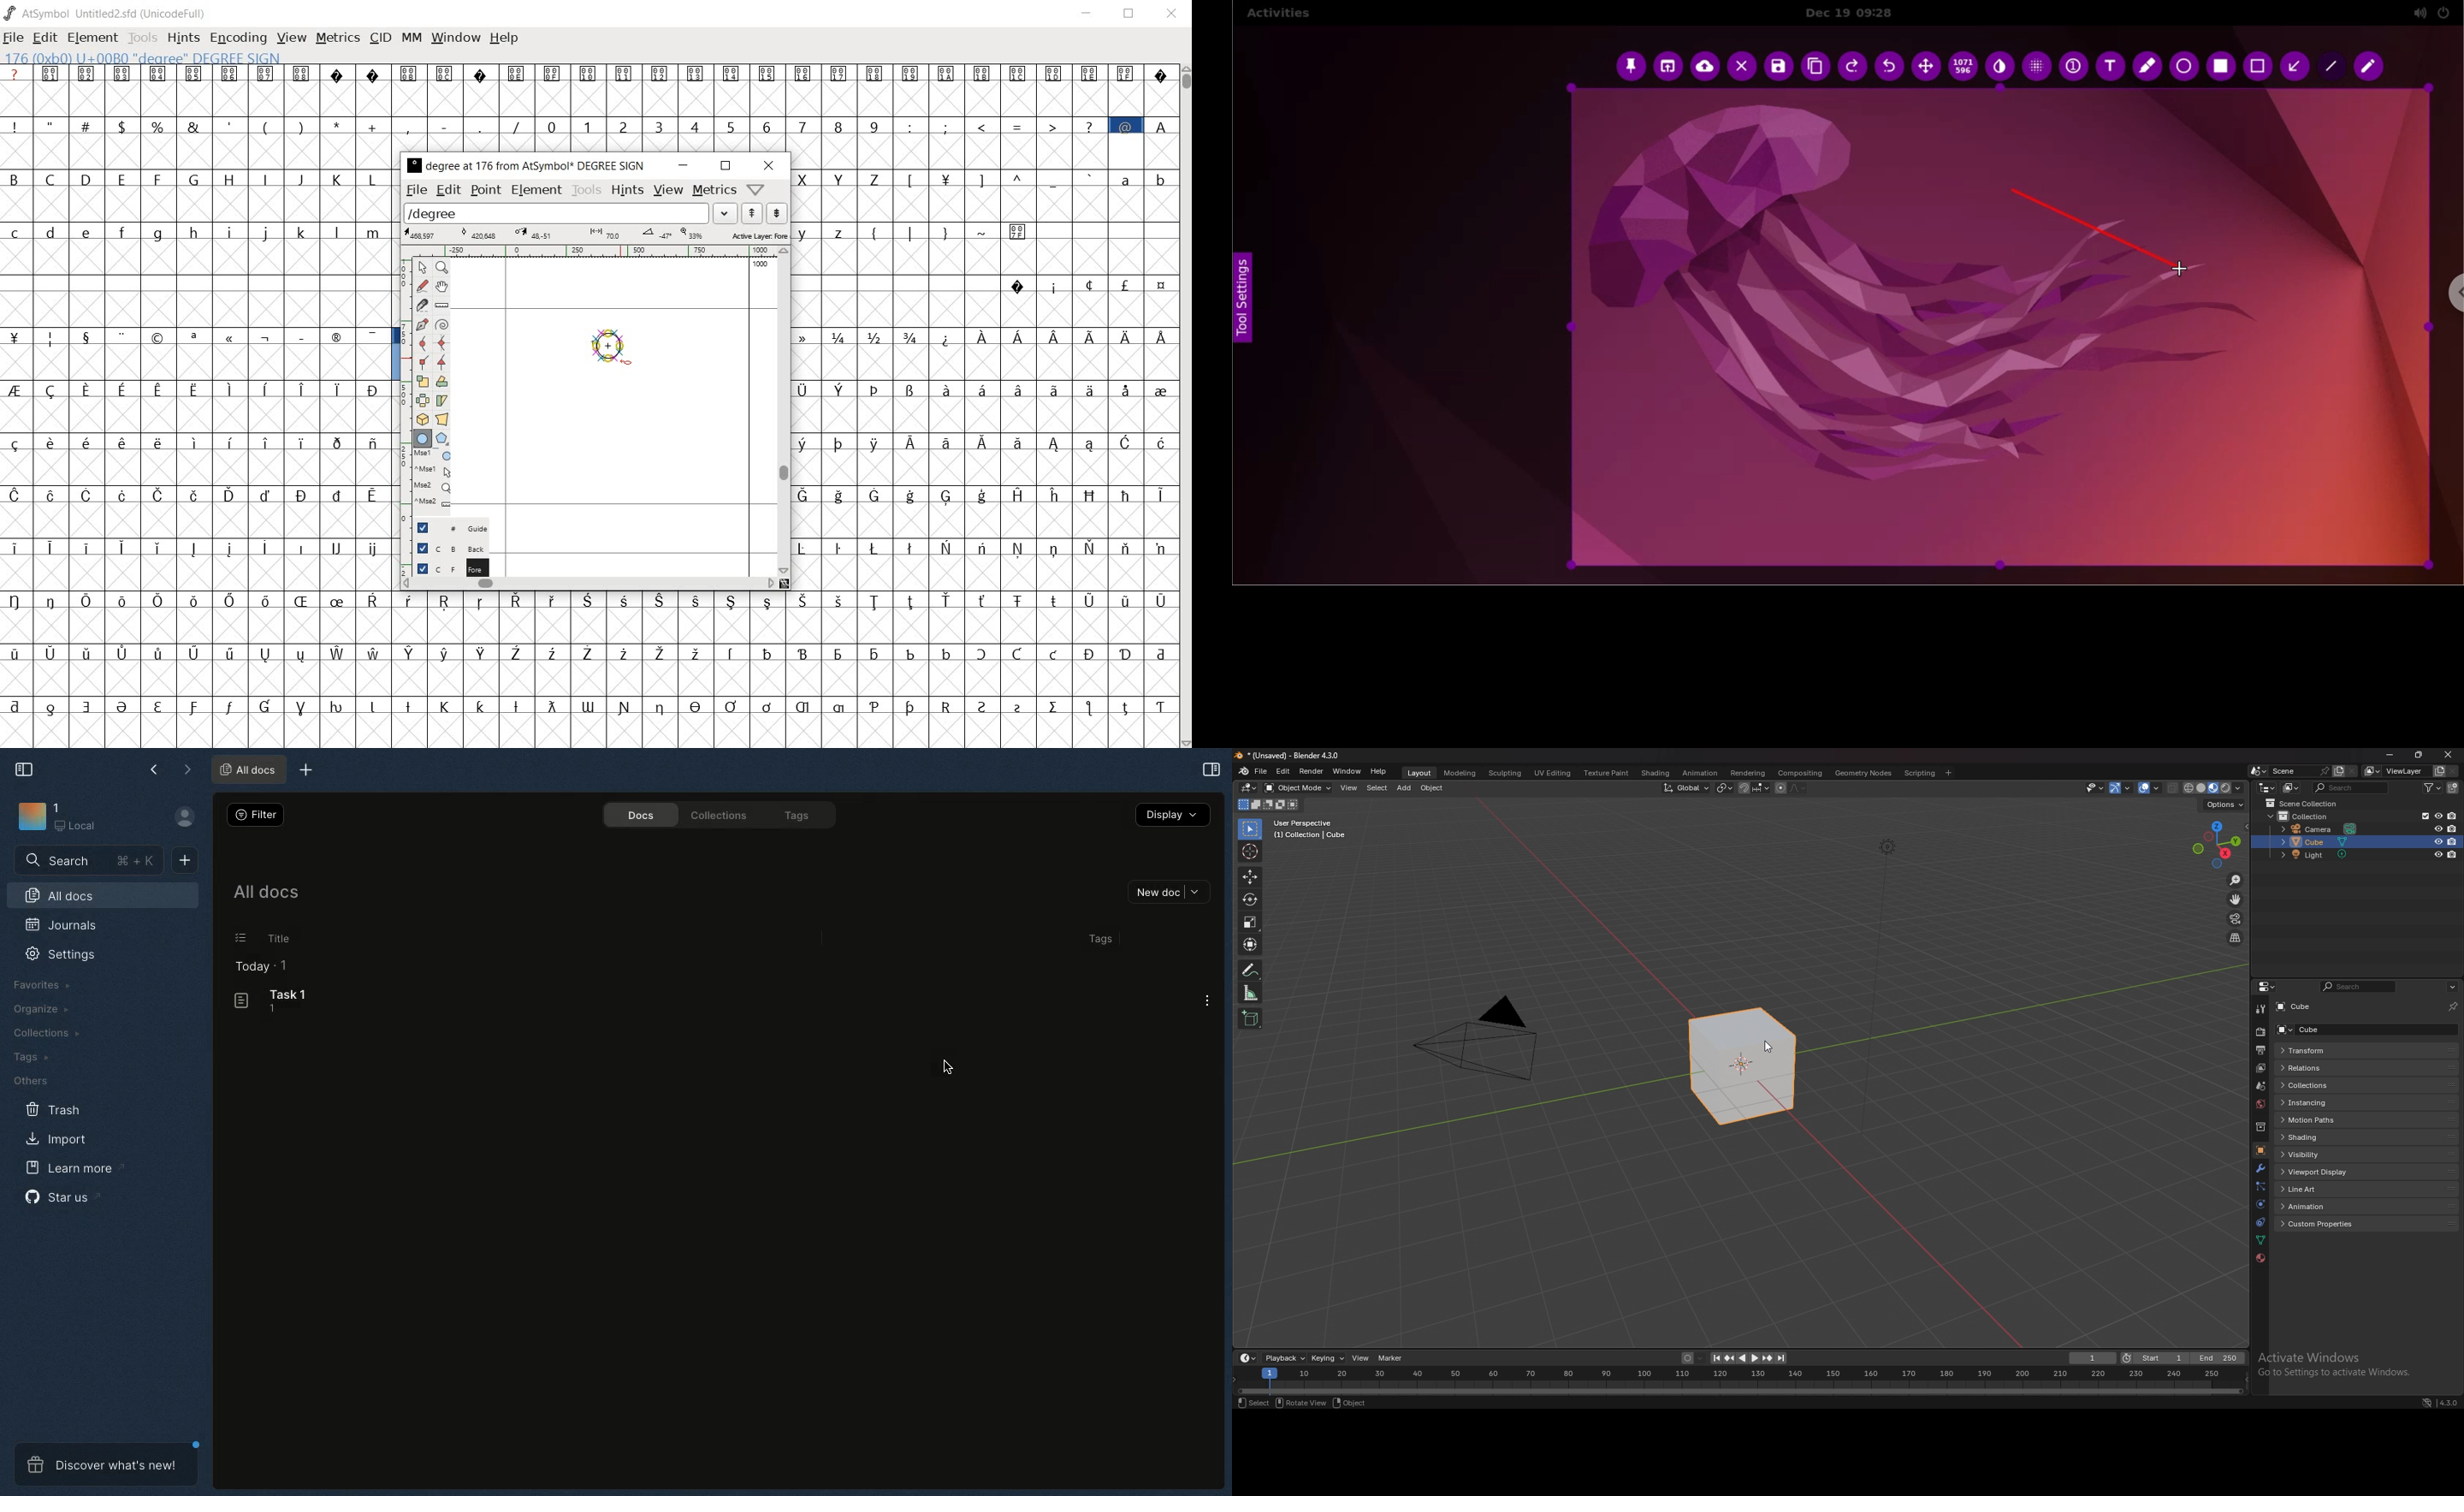 The height and width of the screenshot is (1512, 2464). What do you see at coordinates (1505, 772) in the screenshot?
I see `sculpting` at bounding box center [1505, 772].